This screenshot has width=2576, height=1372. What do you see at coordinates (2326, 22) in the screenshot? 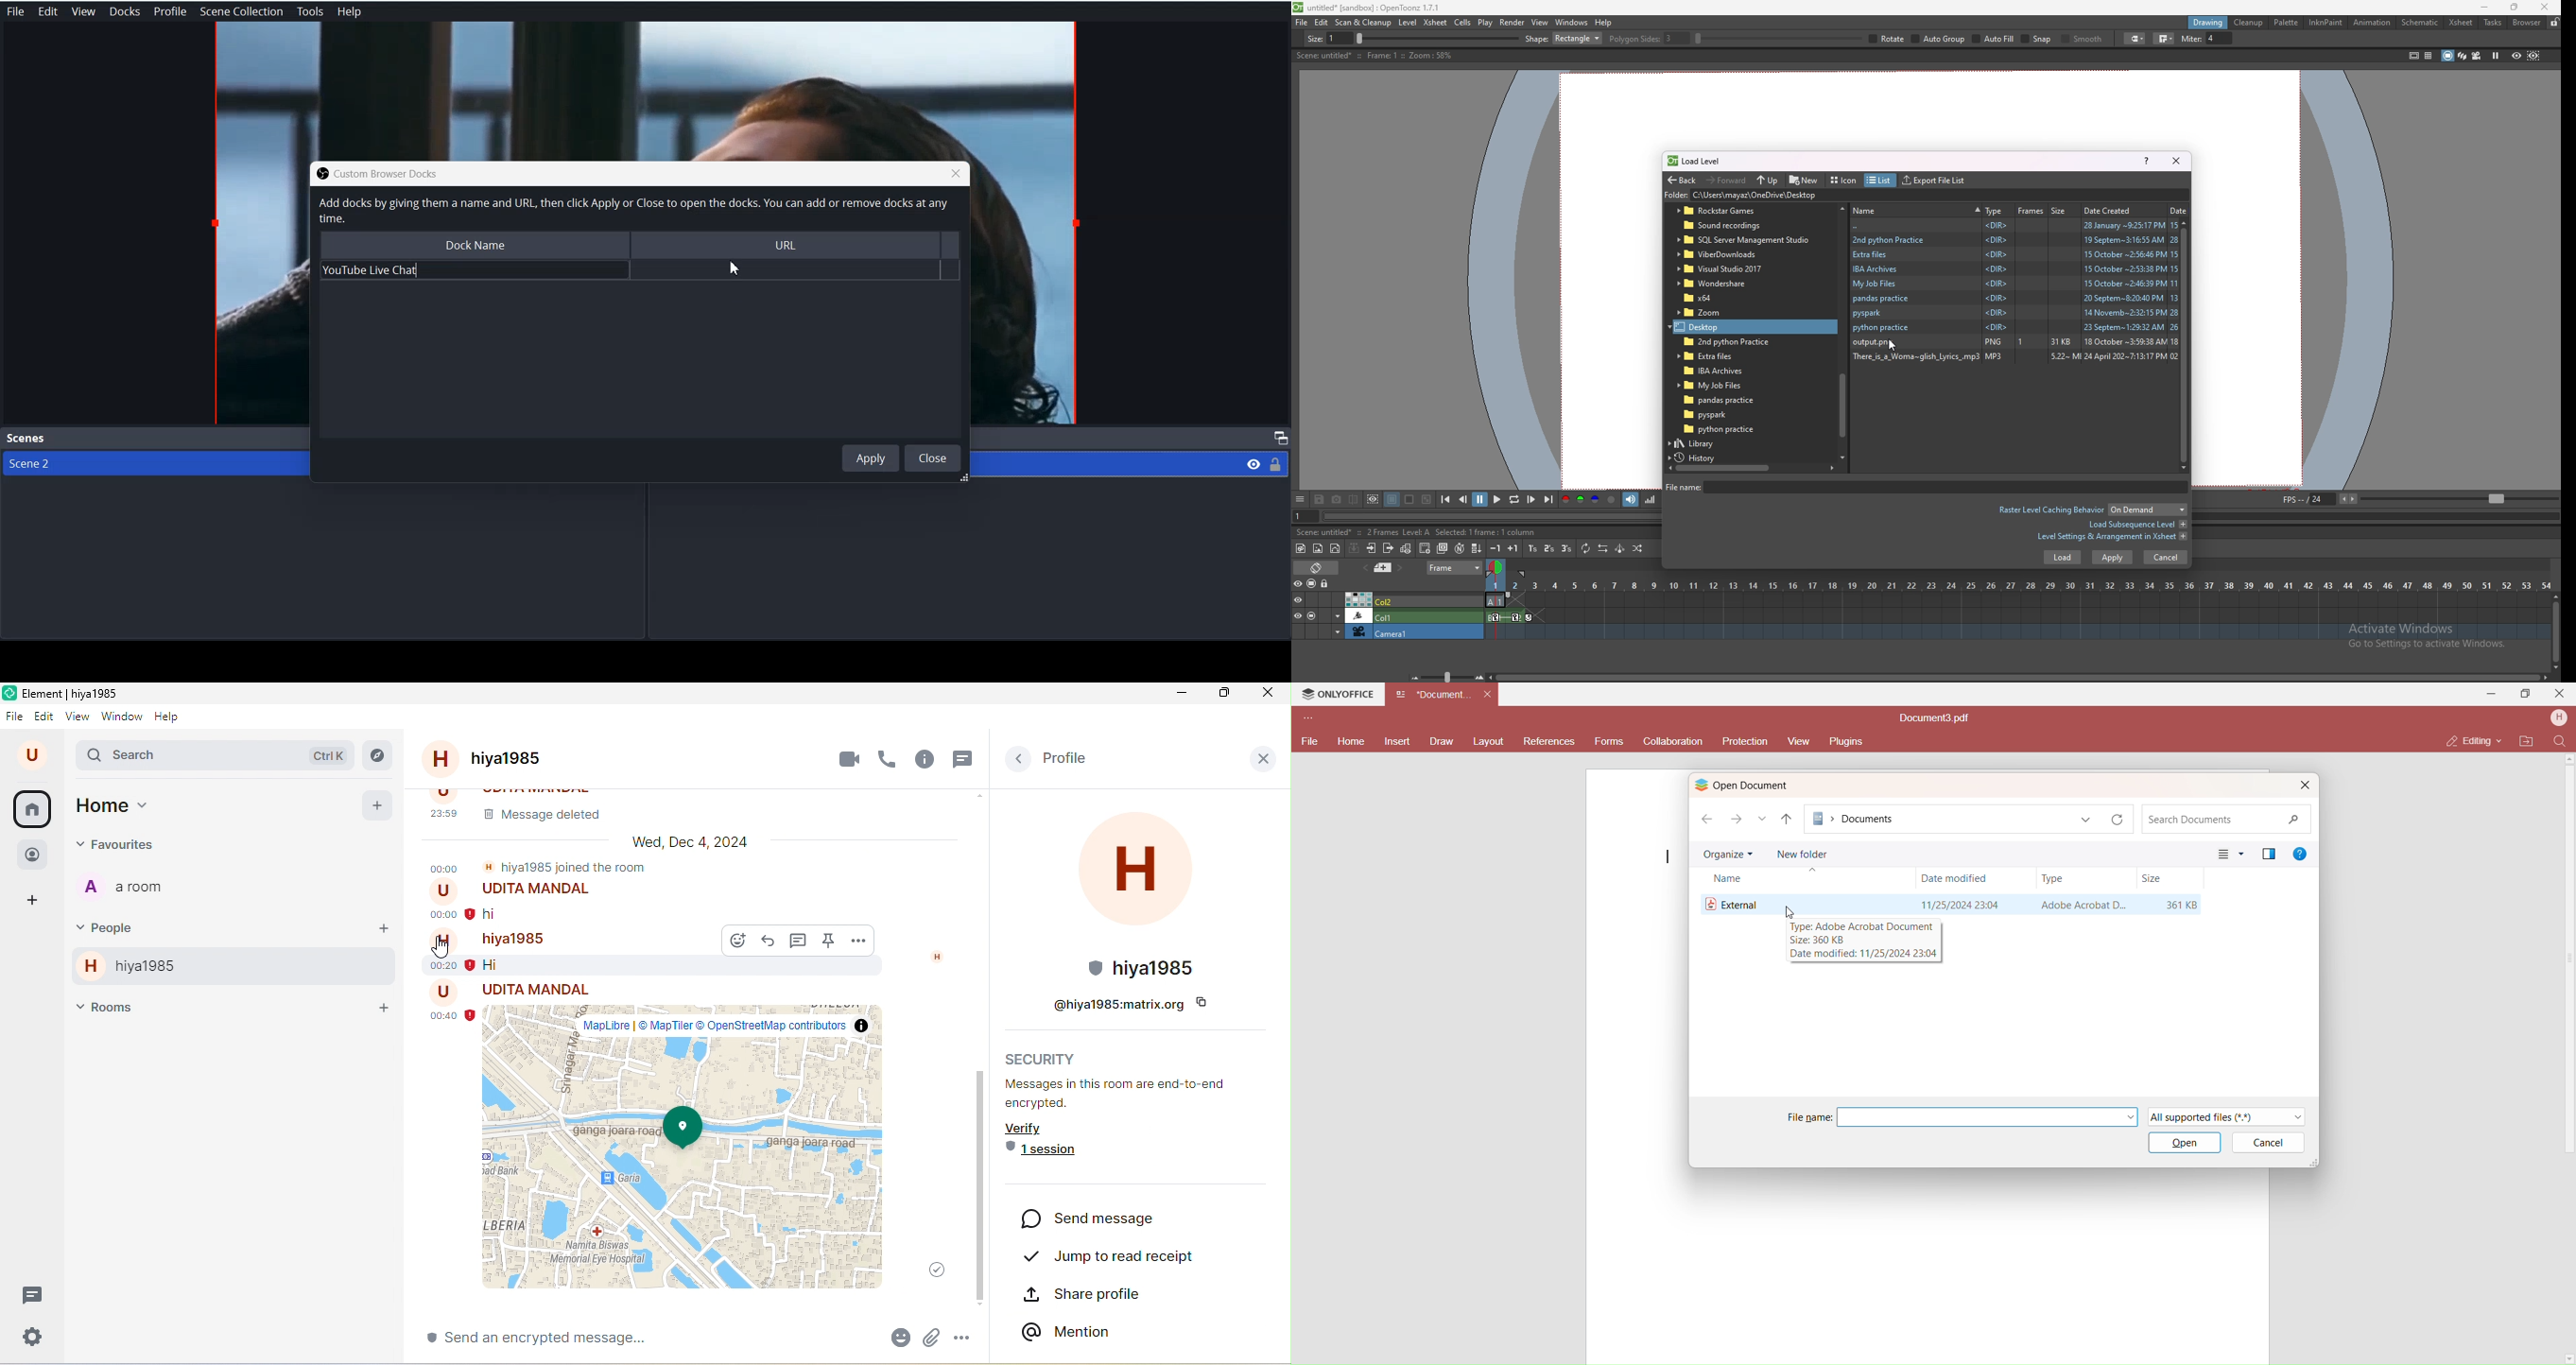
I see `inknpaint` at bounding box center [2326, 22].